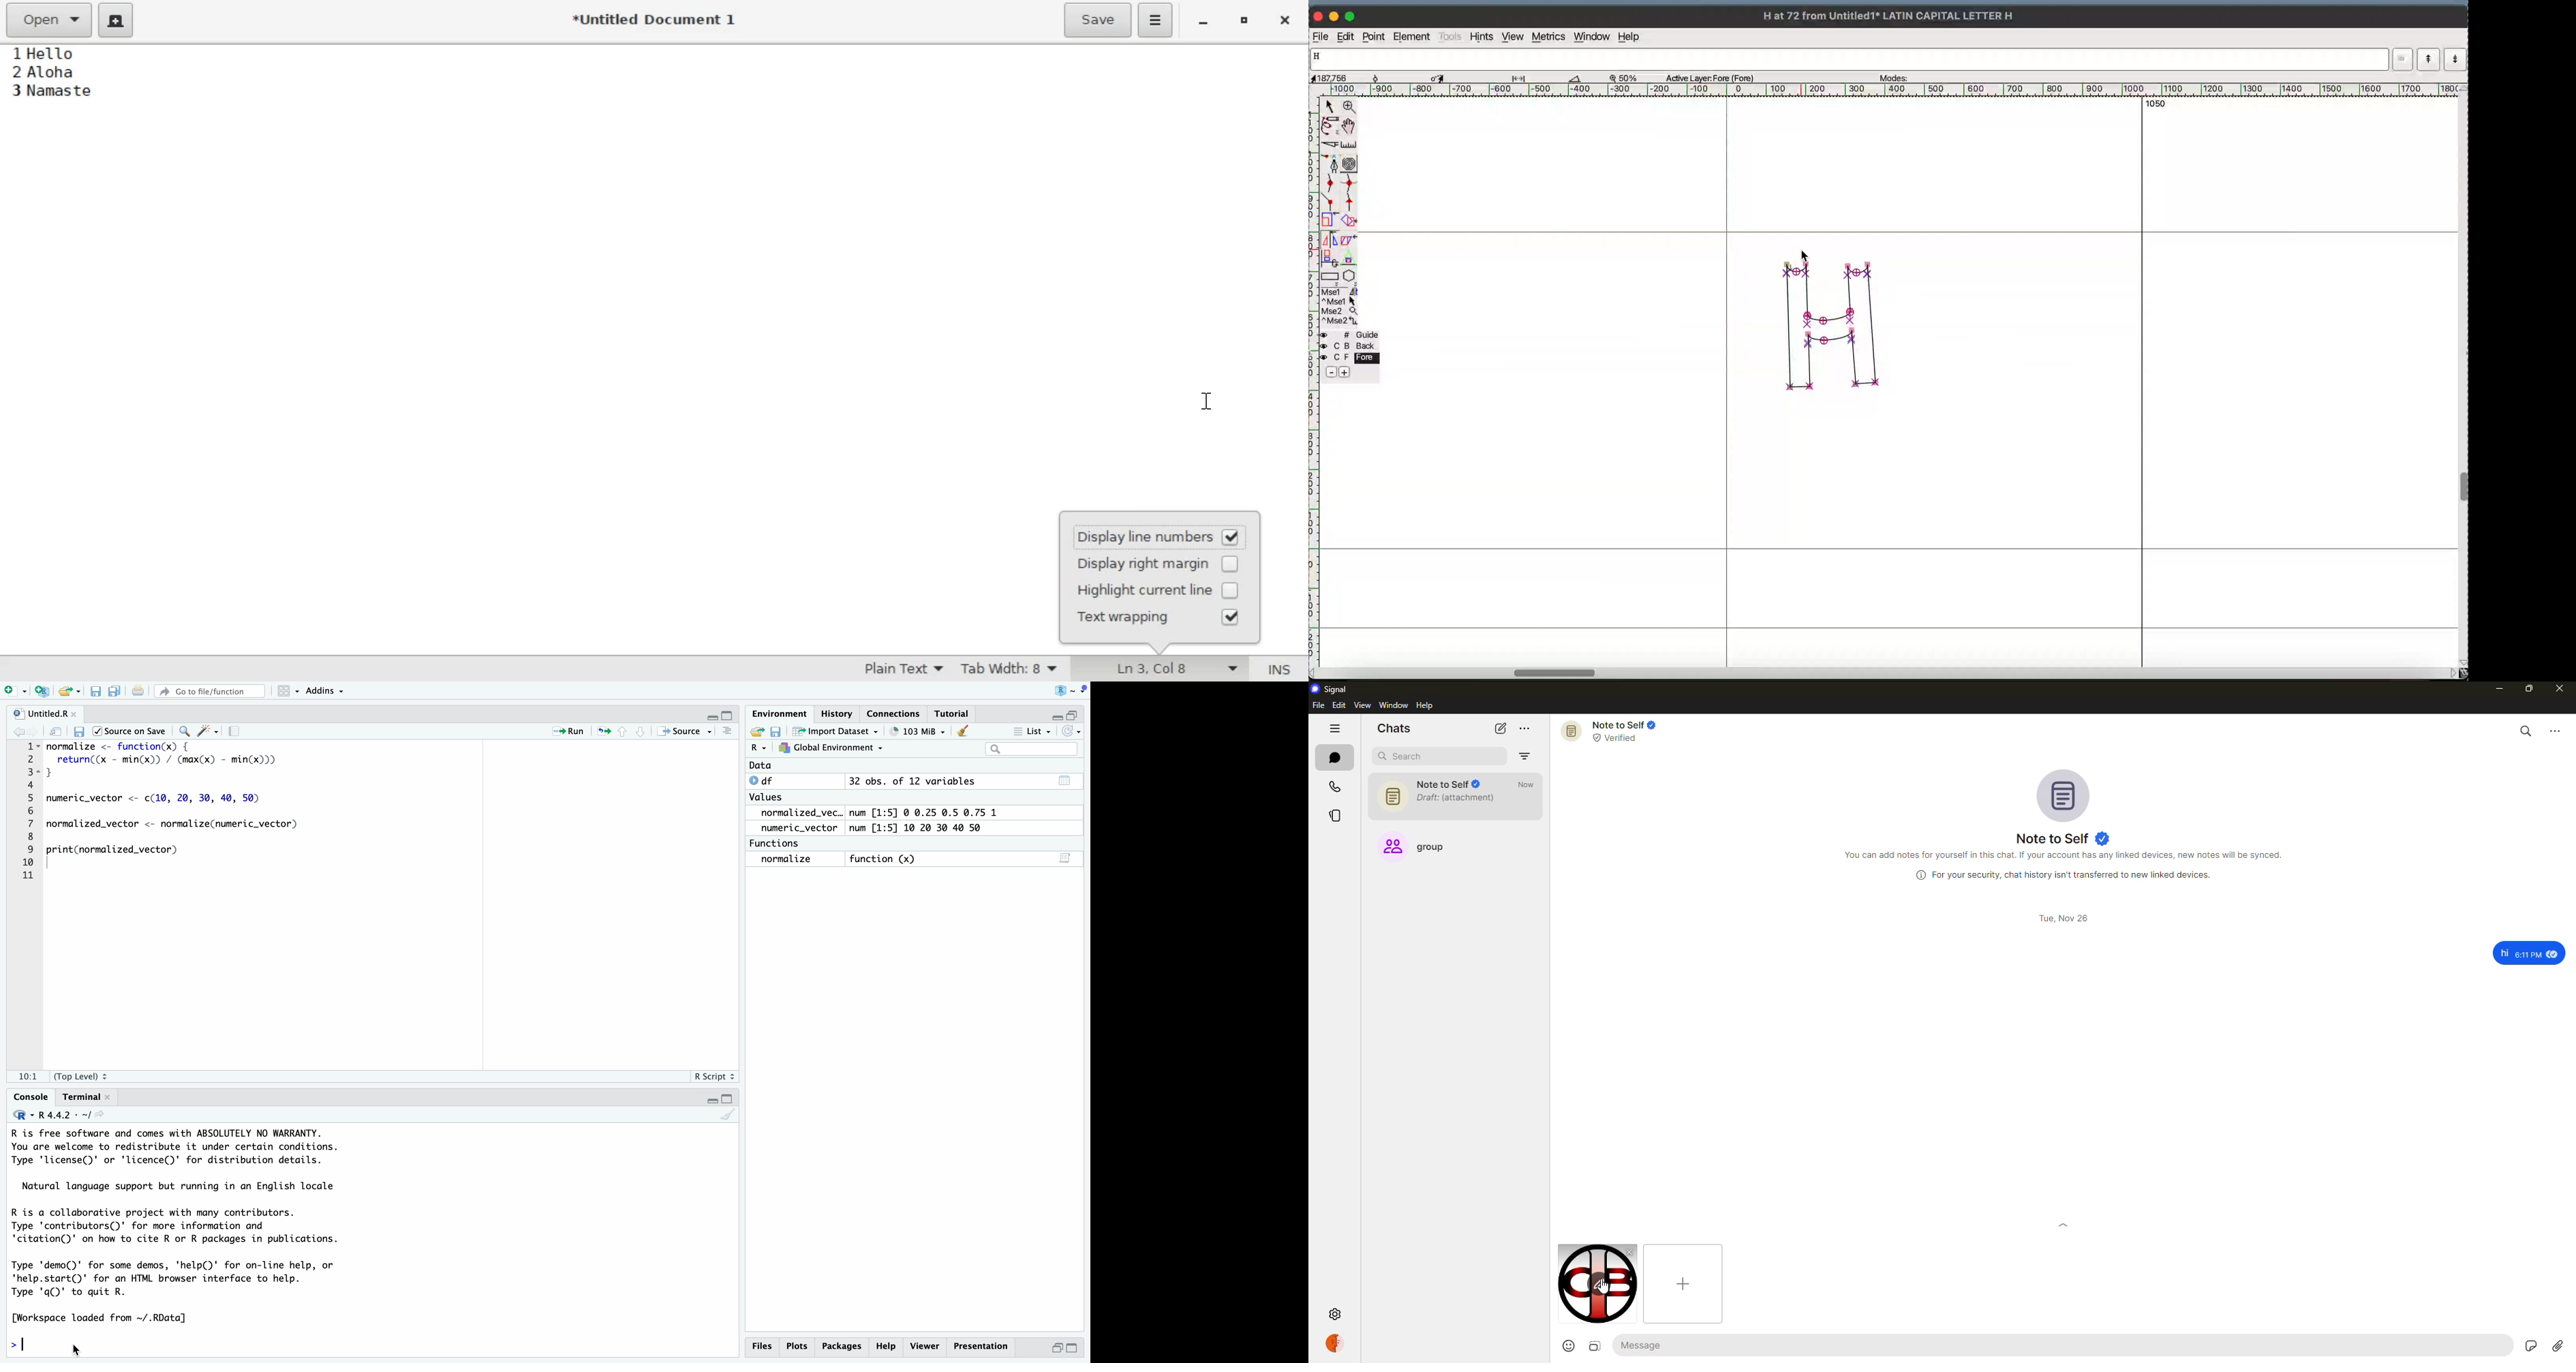 This screenshot has width=2576, height=1372. I want to click on rectangle/ellipse, so click(1330, 276).